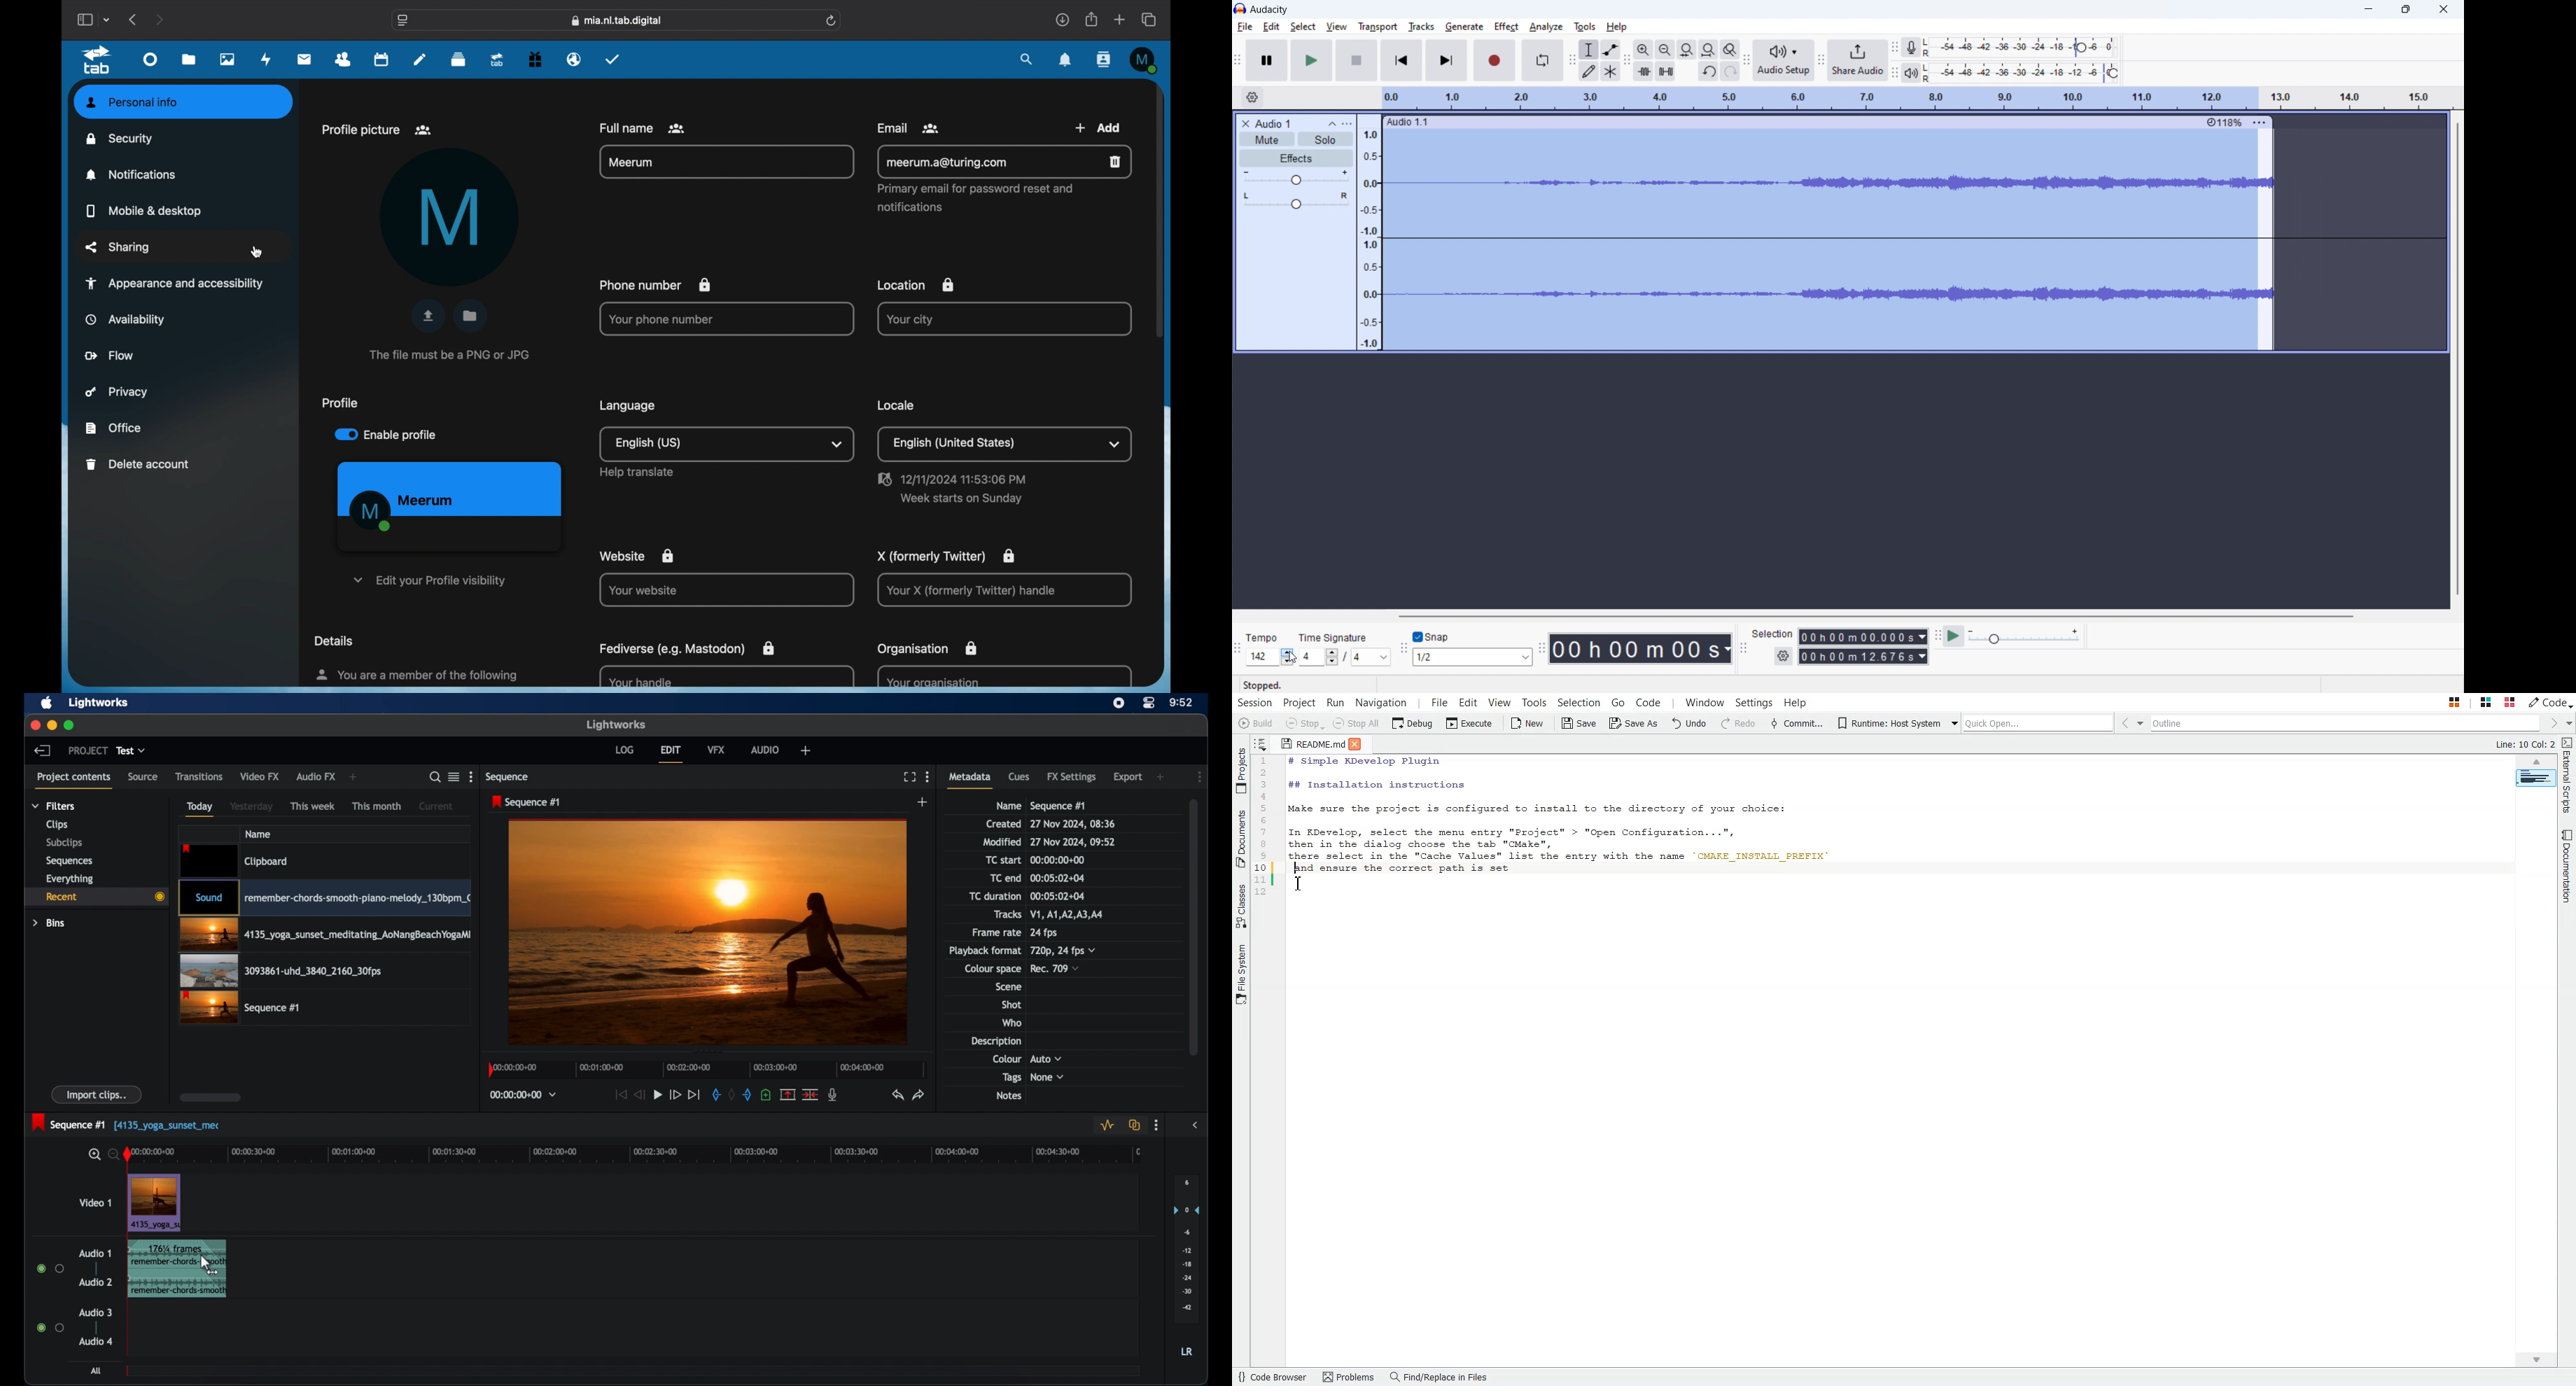 The width and height of the screenshot is (2576, 1400). I want to click on add, so click(923, 801).